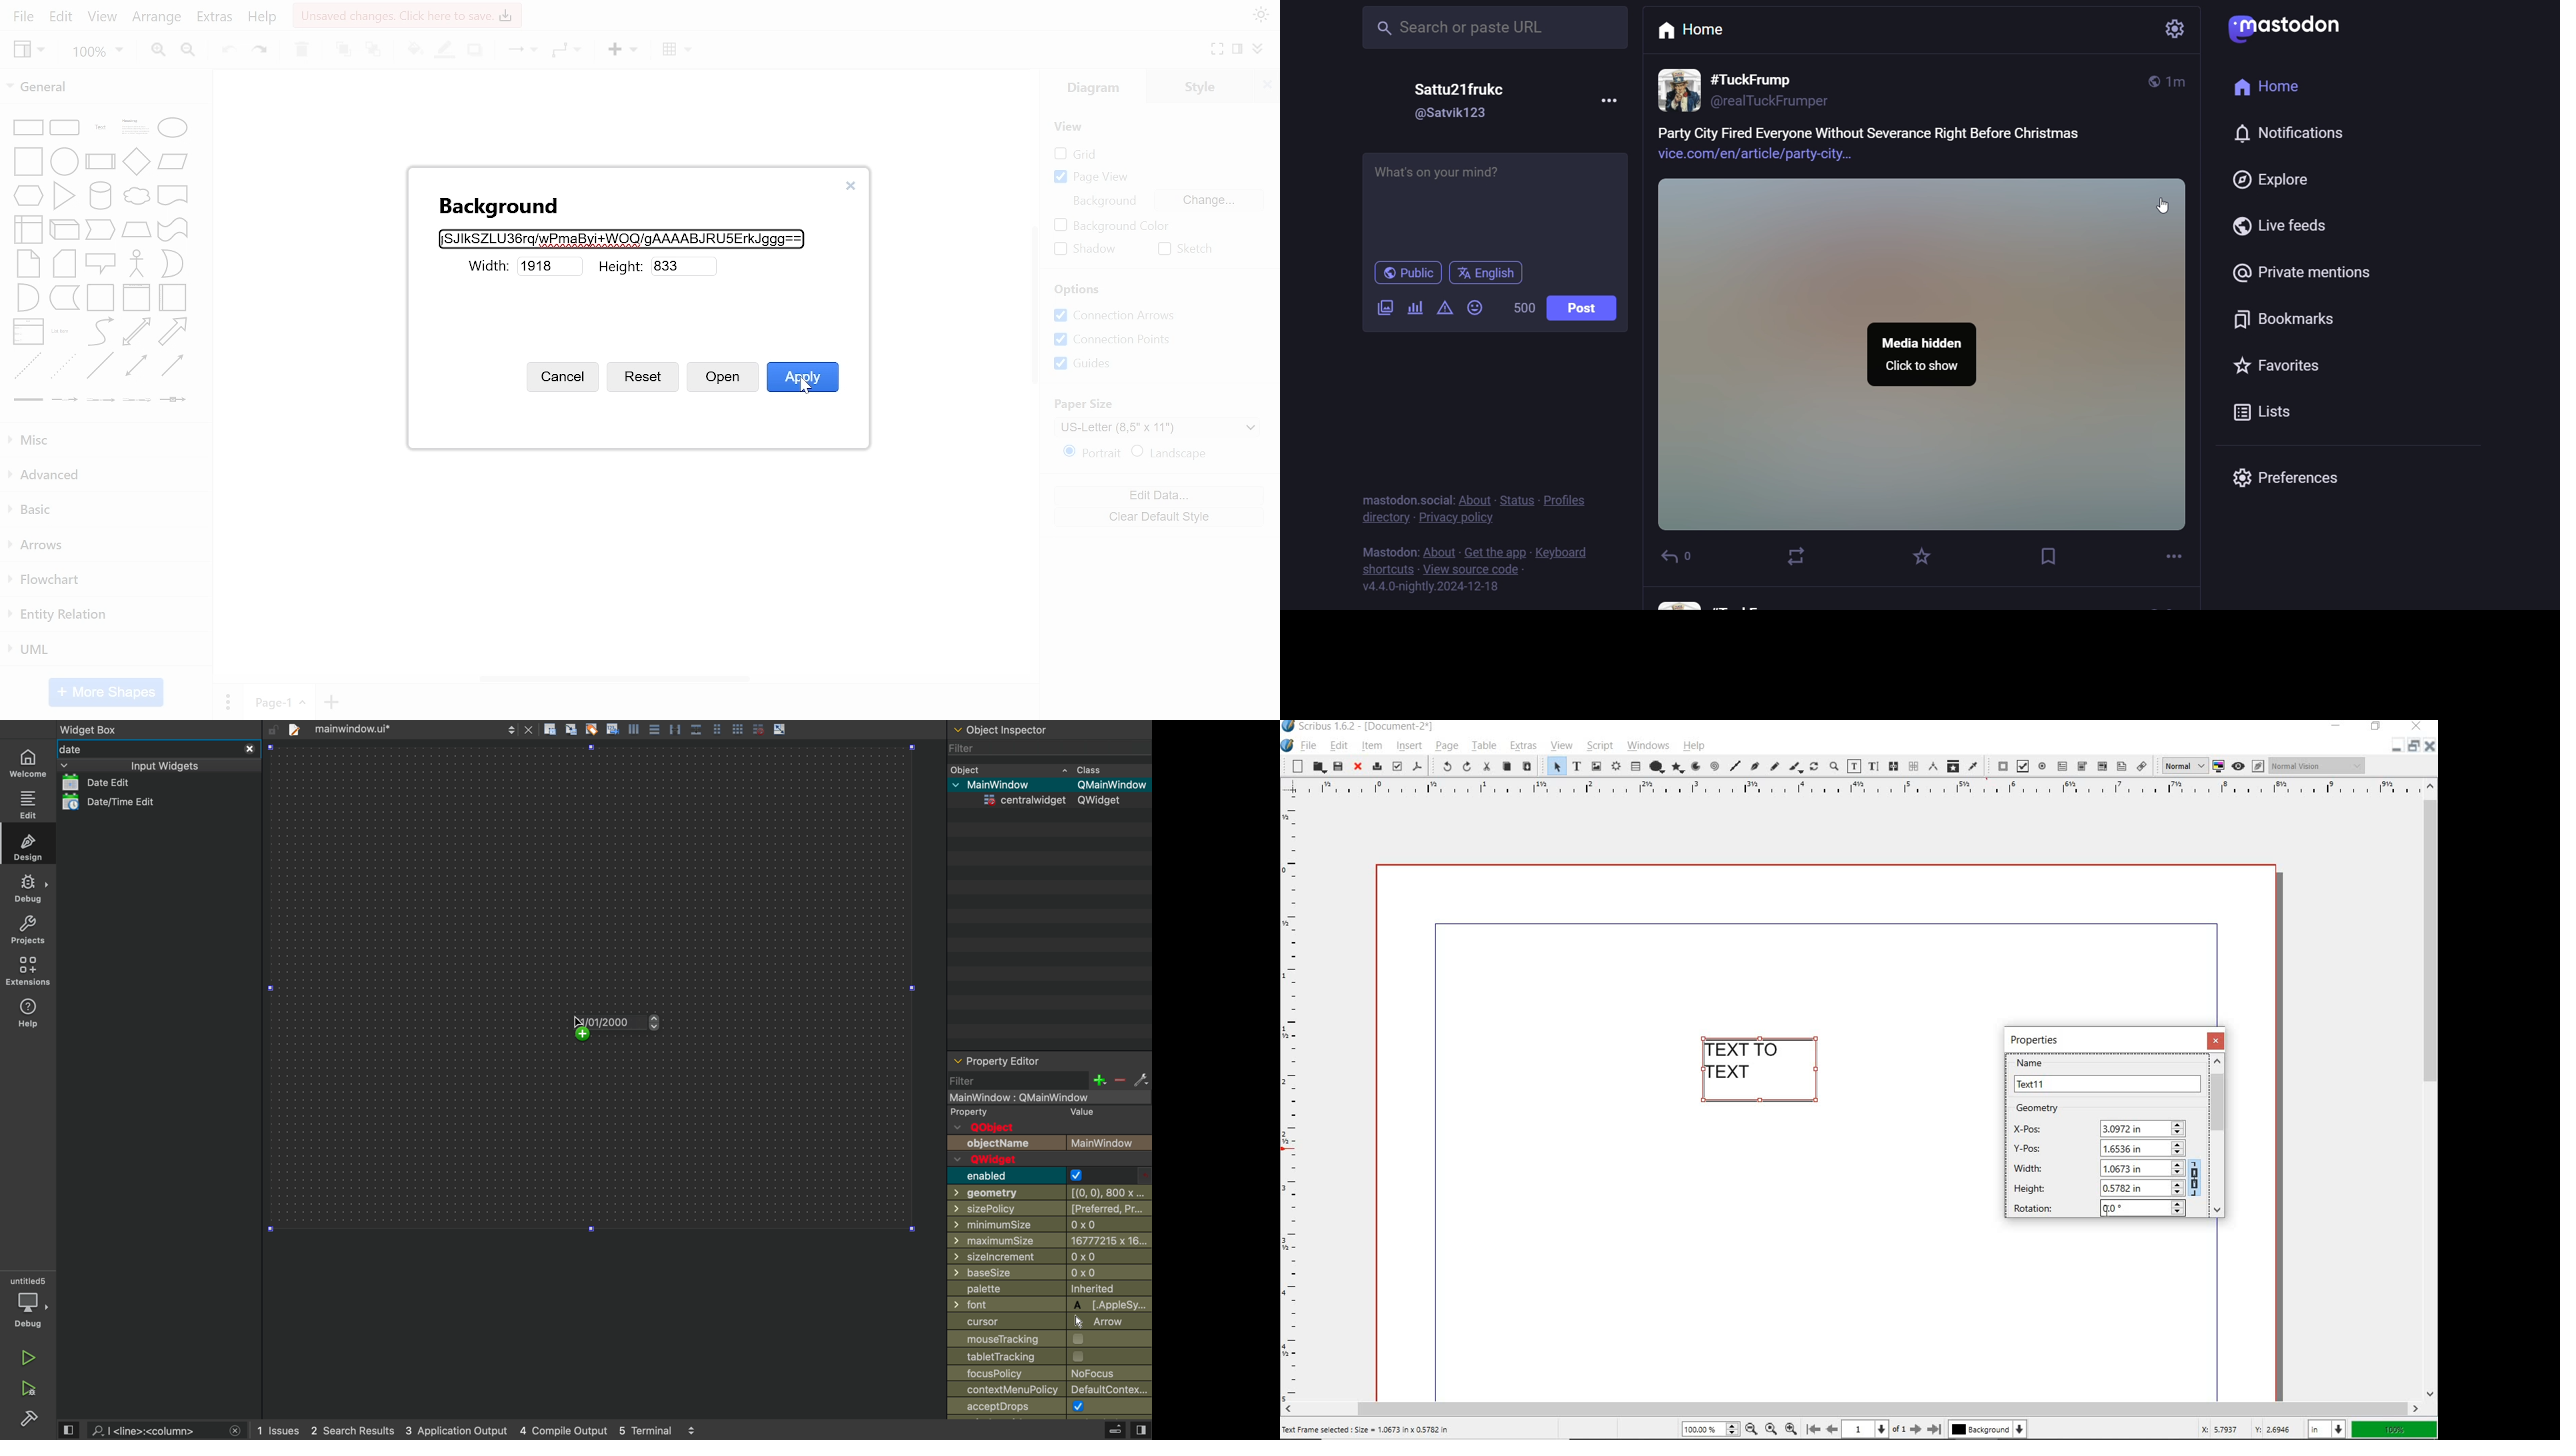  I want to click on GEOMETRY, so click(2049, 1108).